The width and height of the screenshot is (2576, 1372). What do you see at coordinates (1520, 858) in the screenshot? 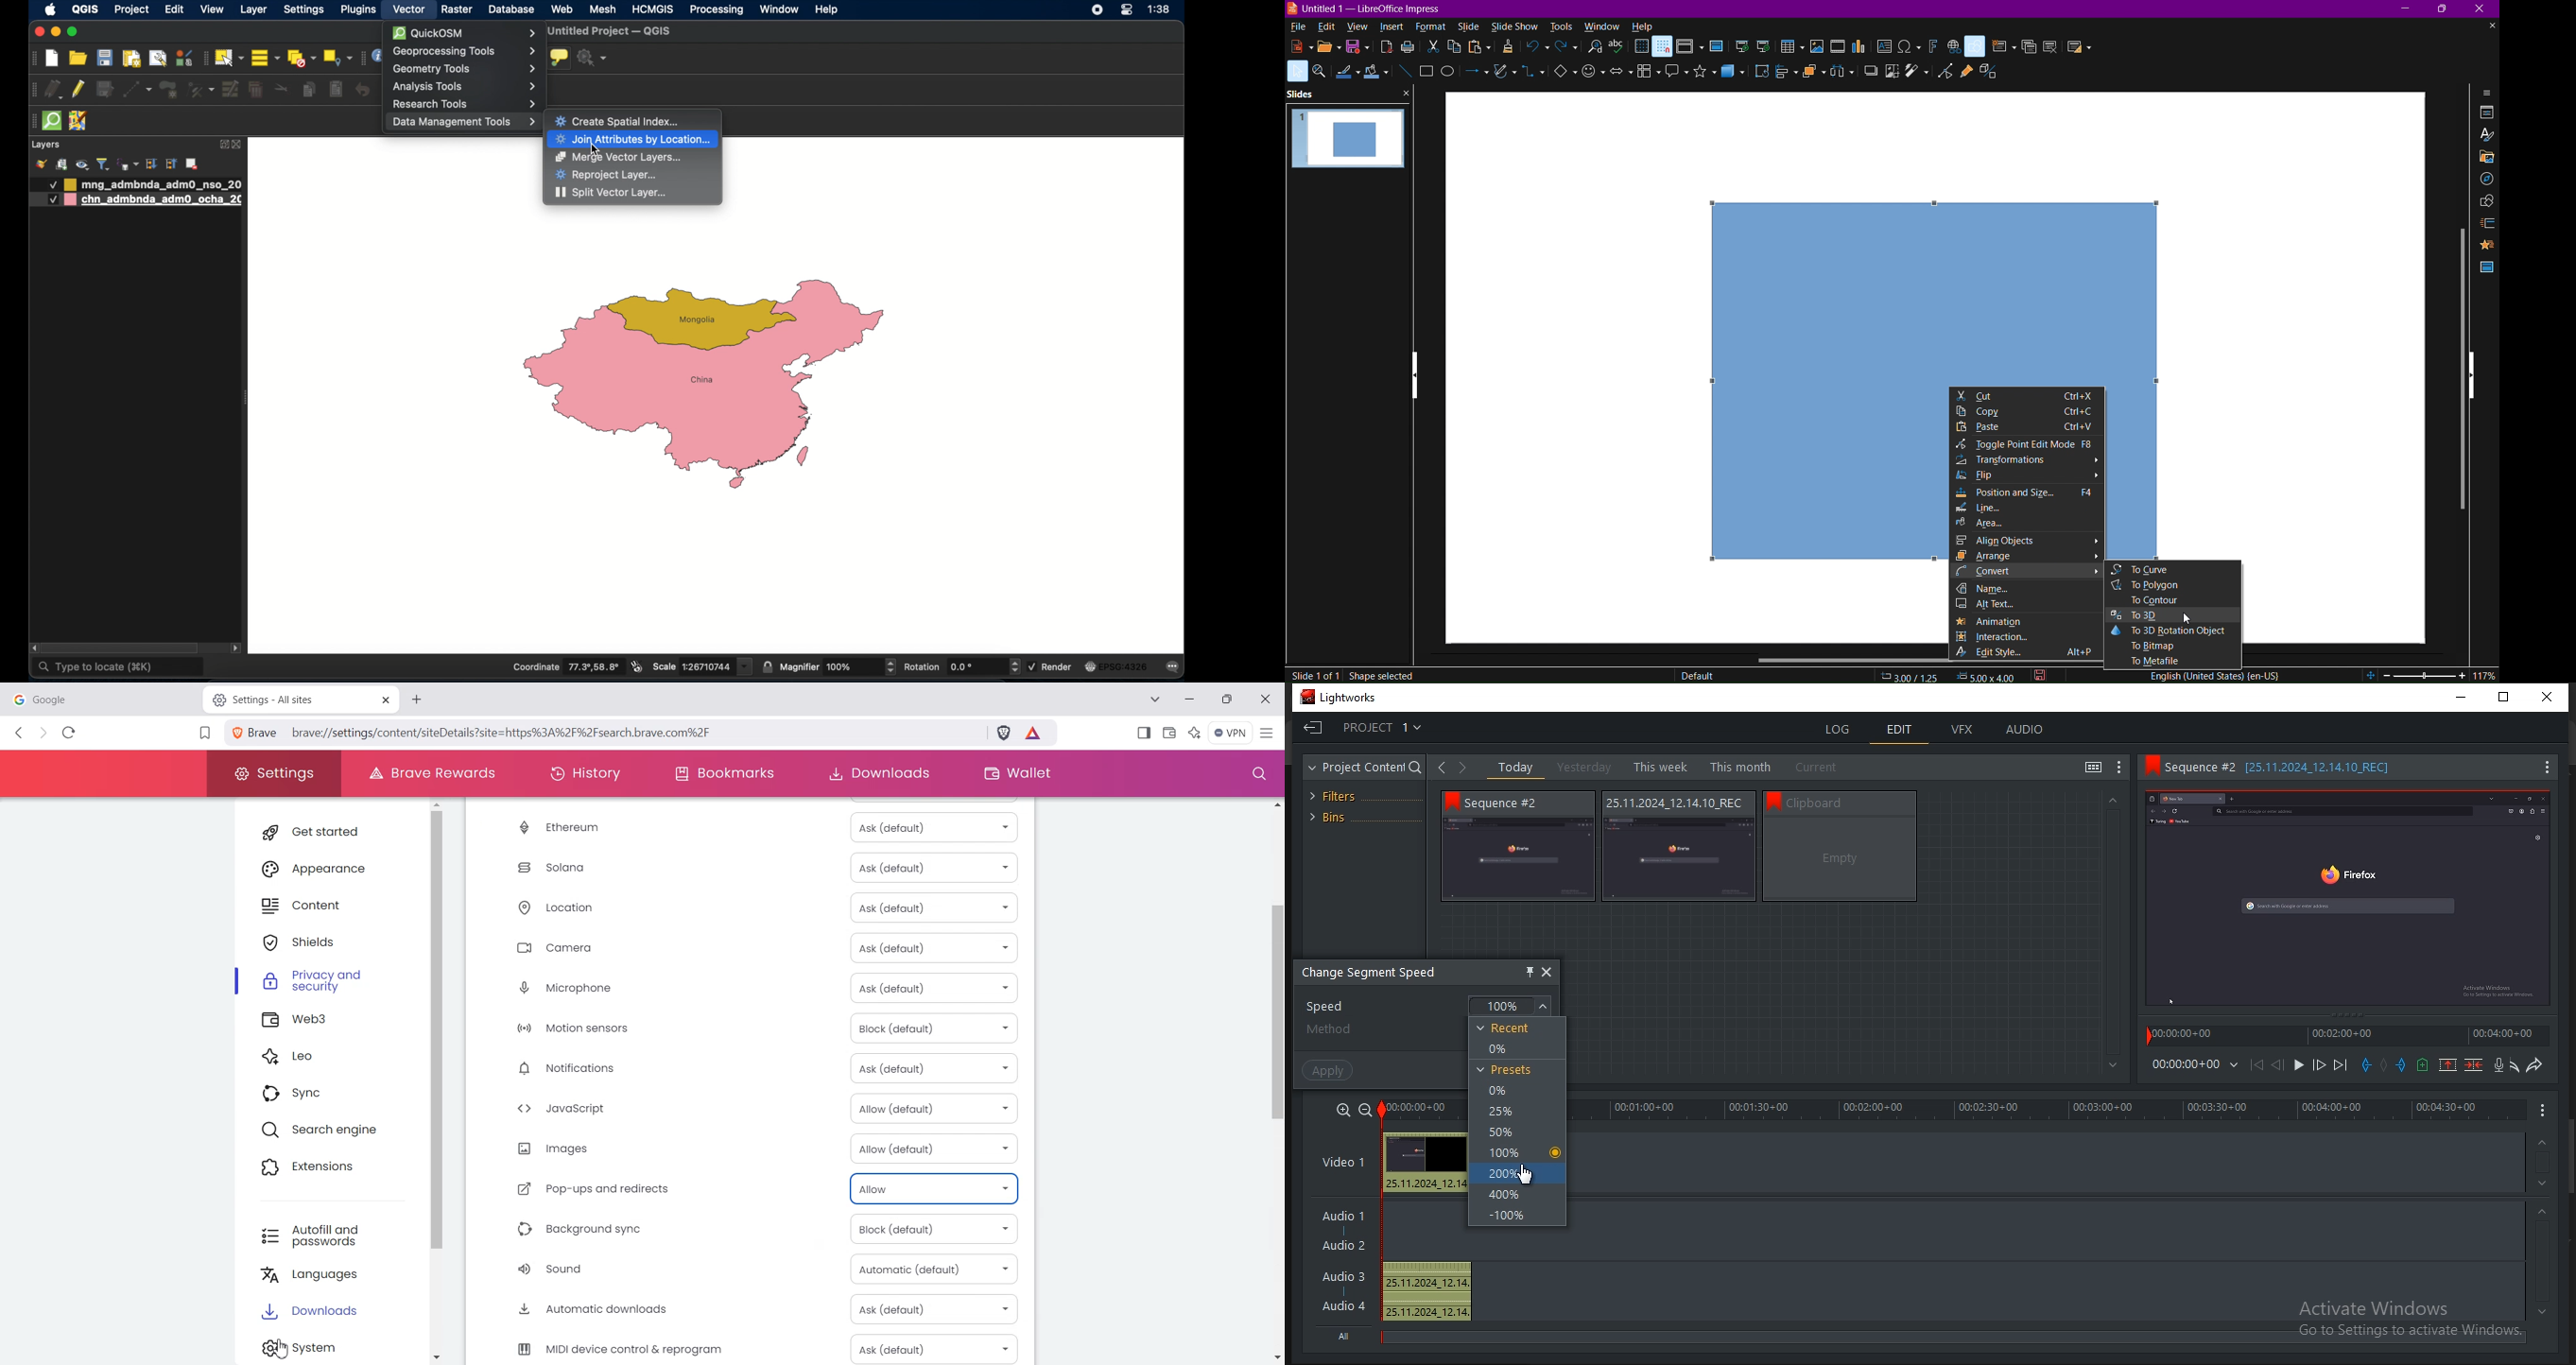
I see `video thumbnail` at bounding box center [1520, 858].